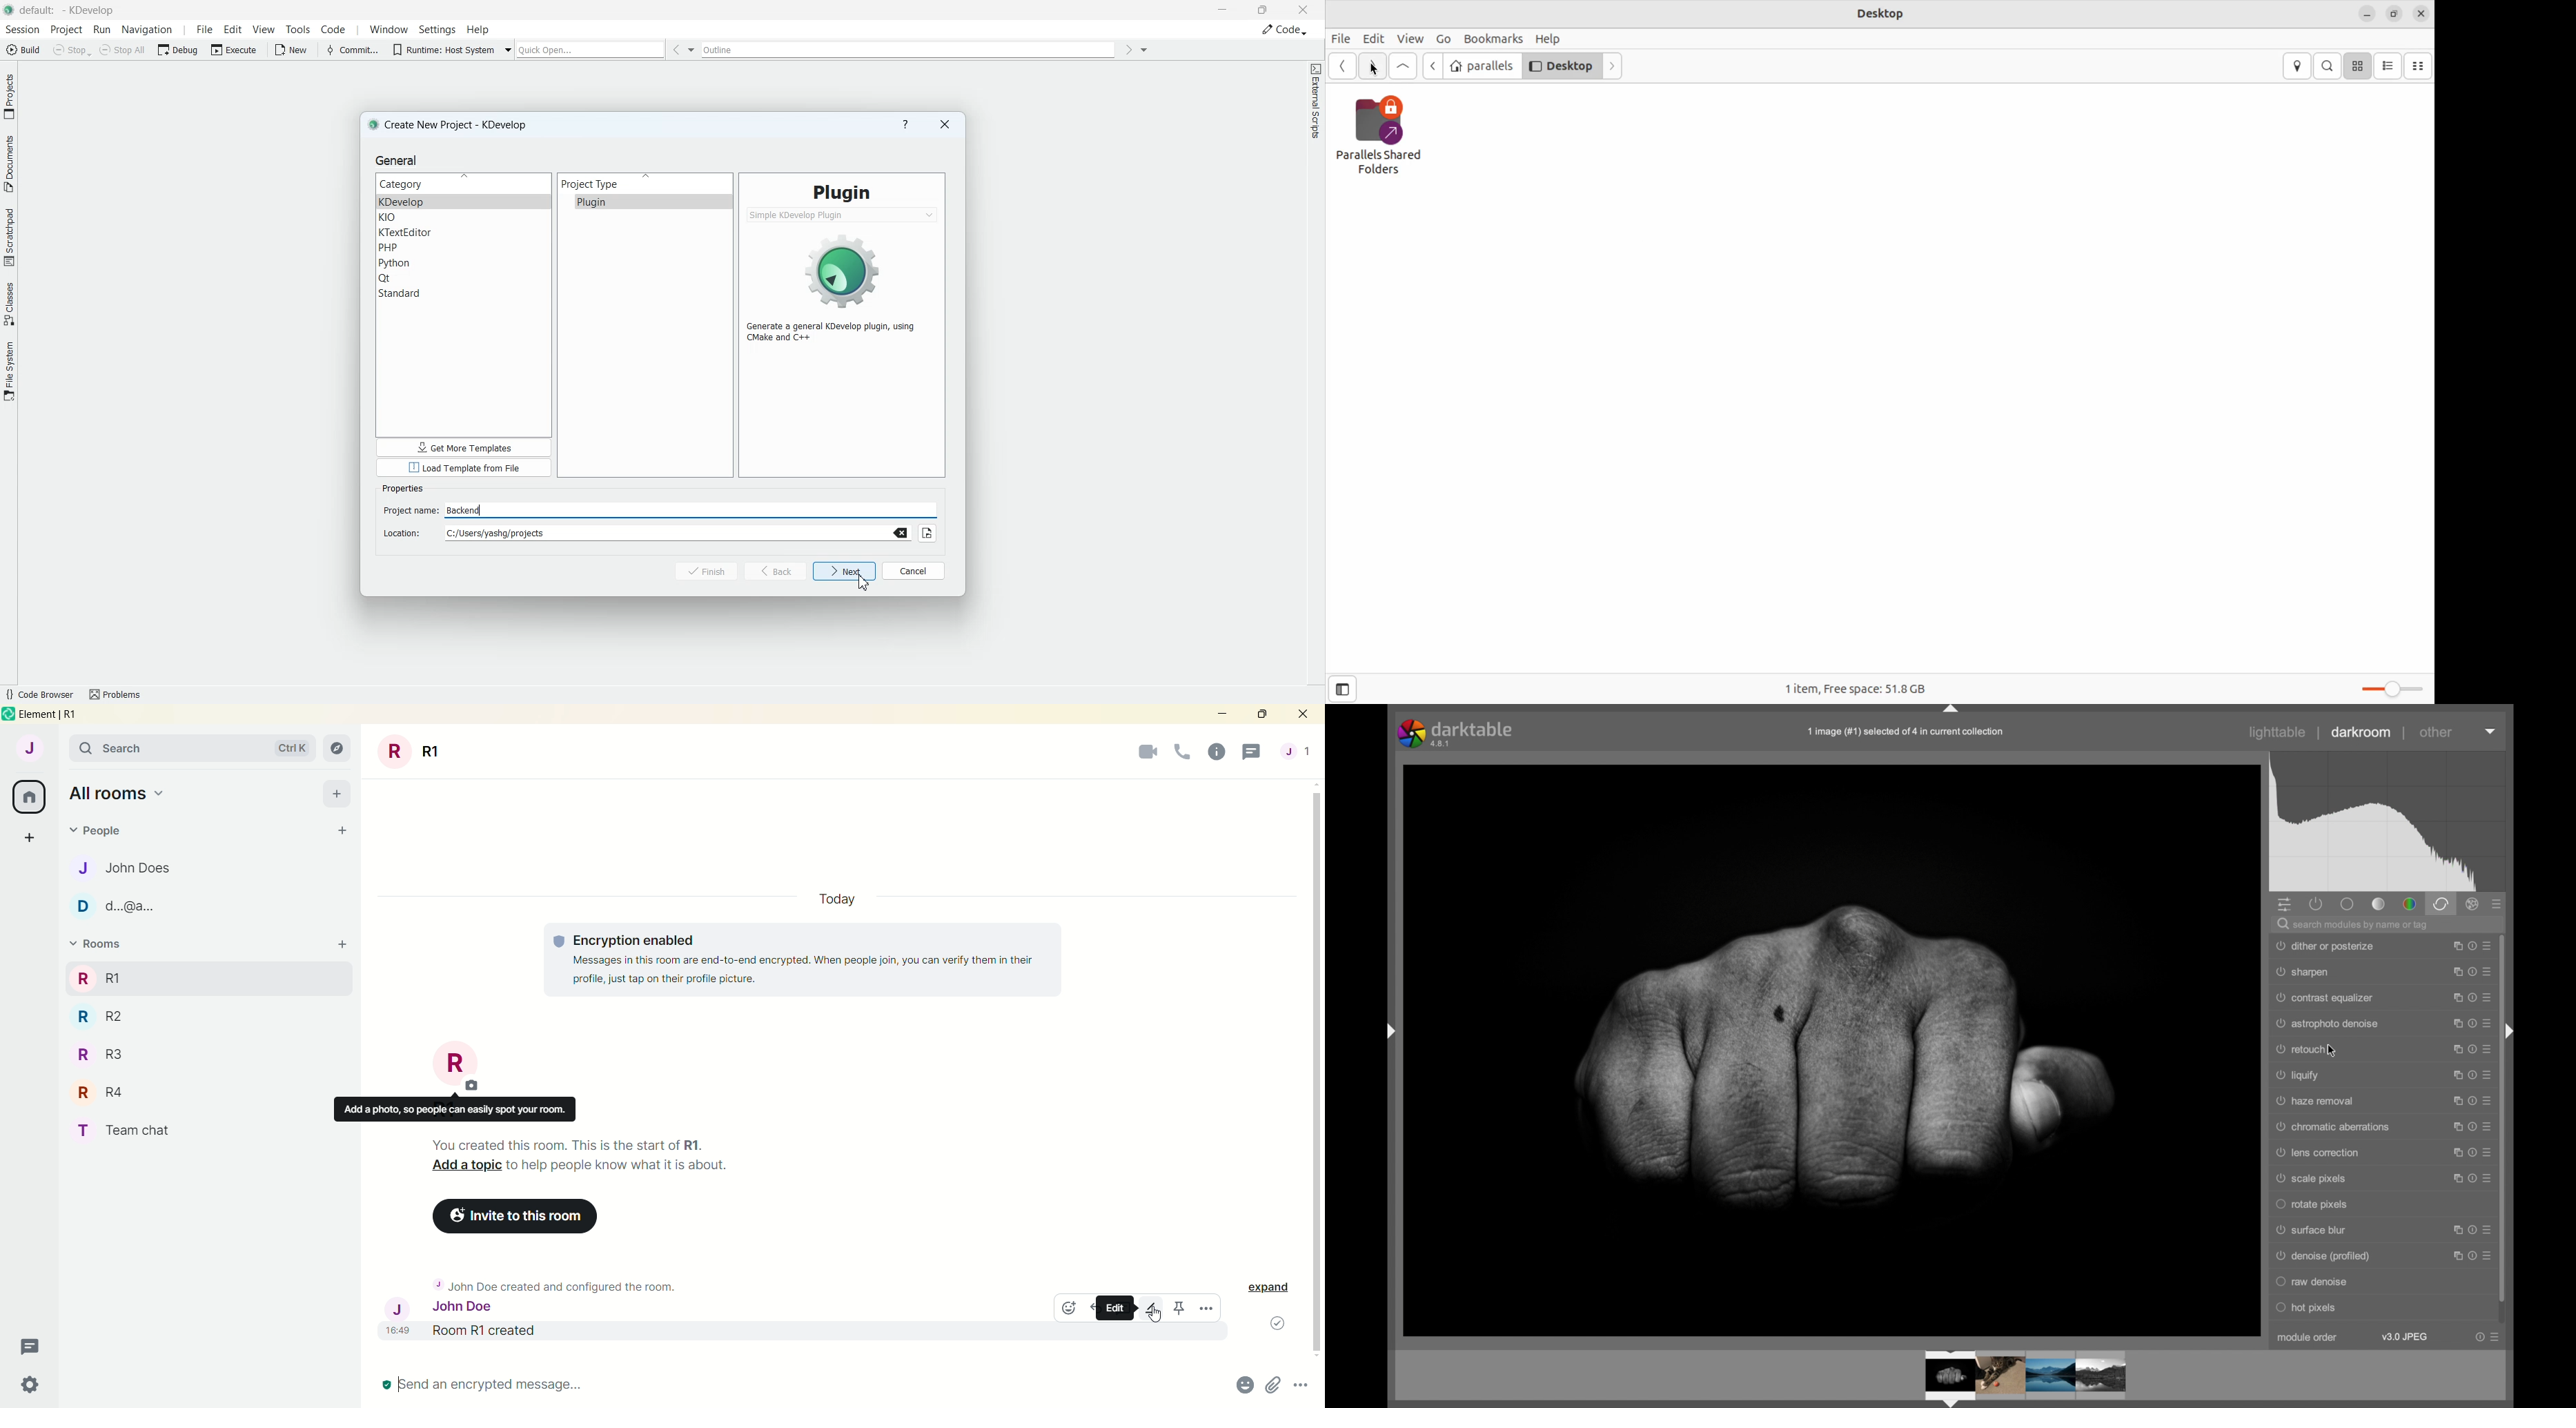 The height and width of the screenshot is (1428, 2576). I want to click on help, so click(2469, 1101).